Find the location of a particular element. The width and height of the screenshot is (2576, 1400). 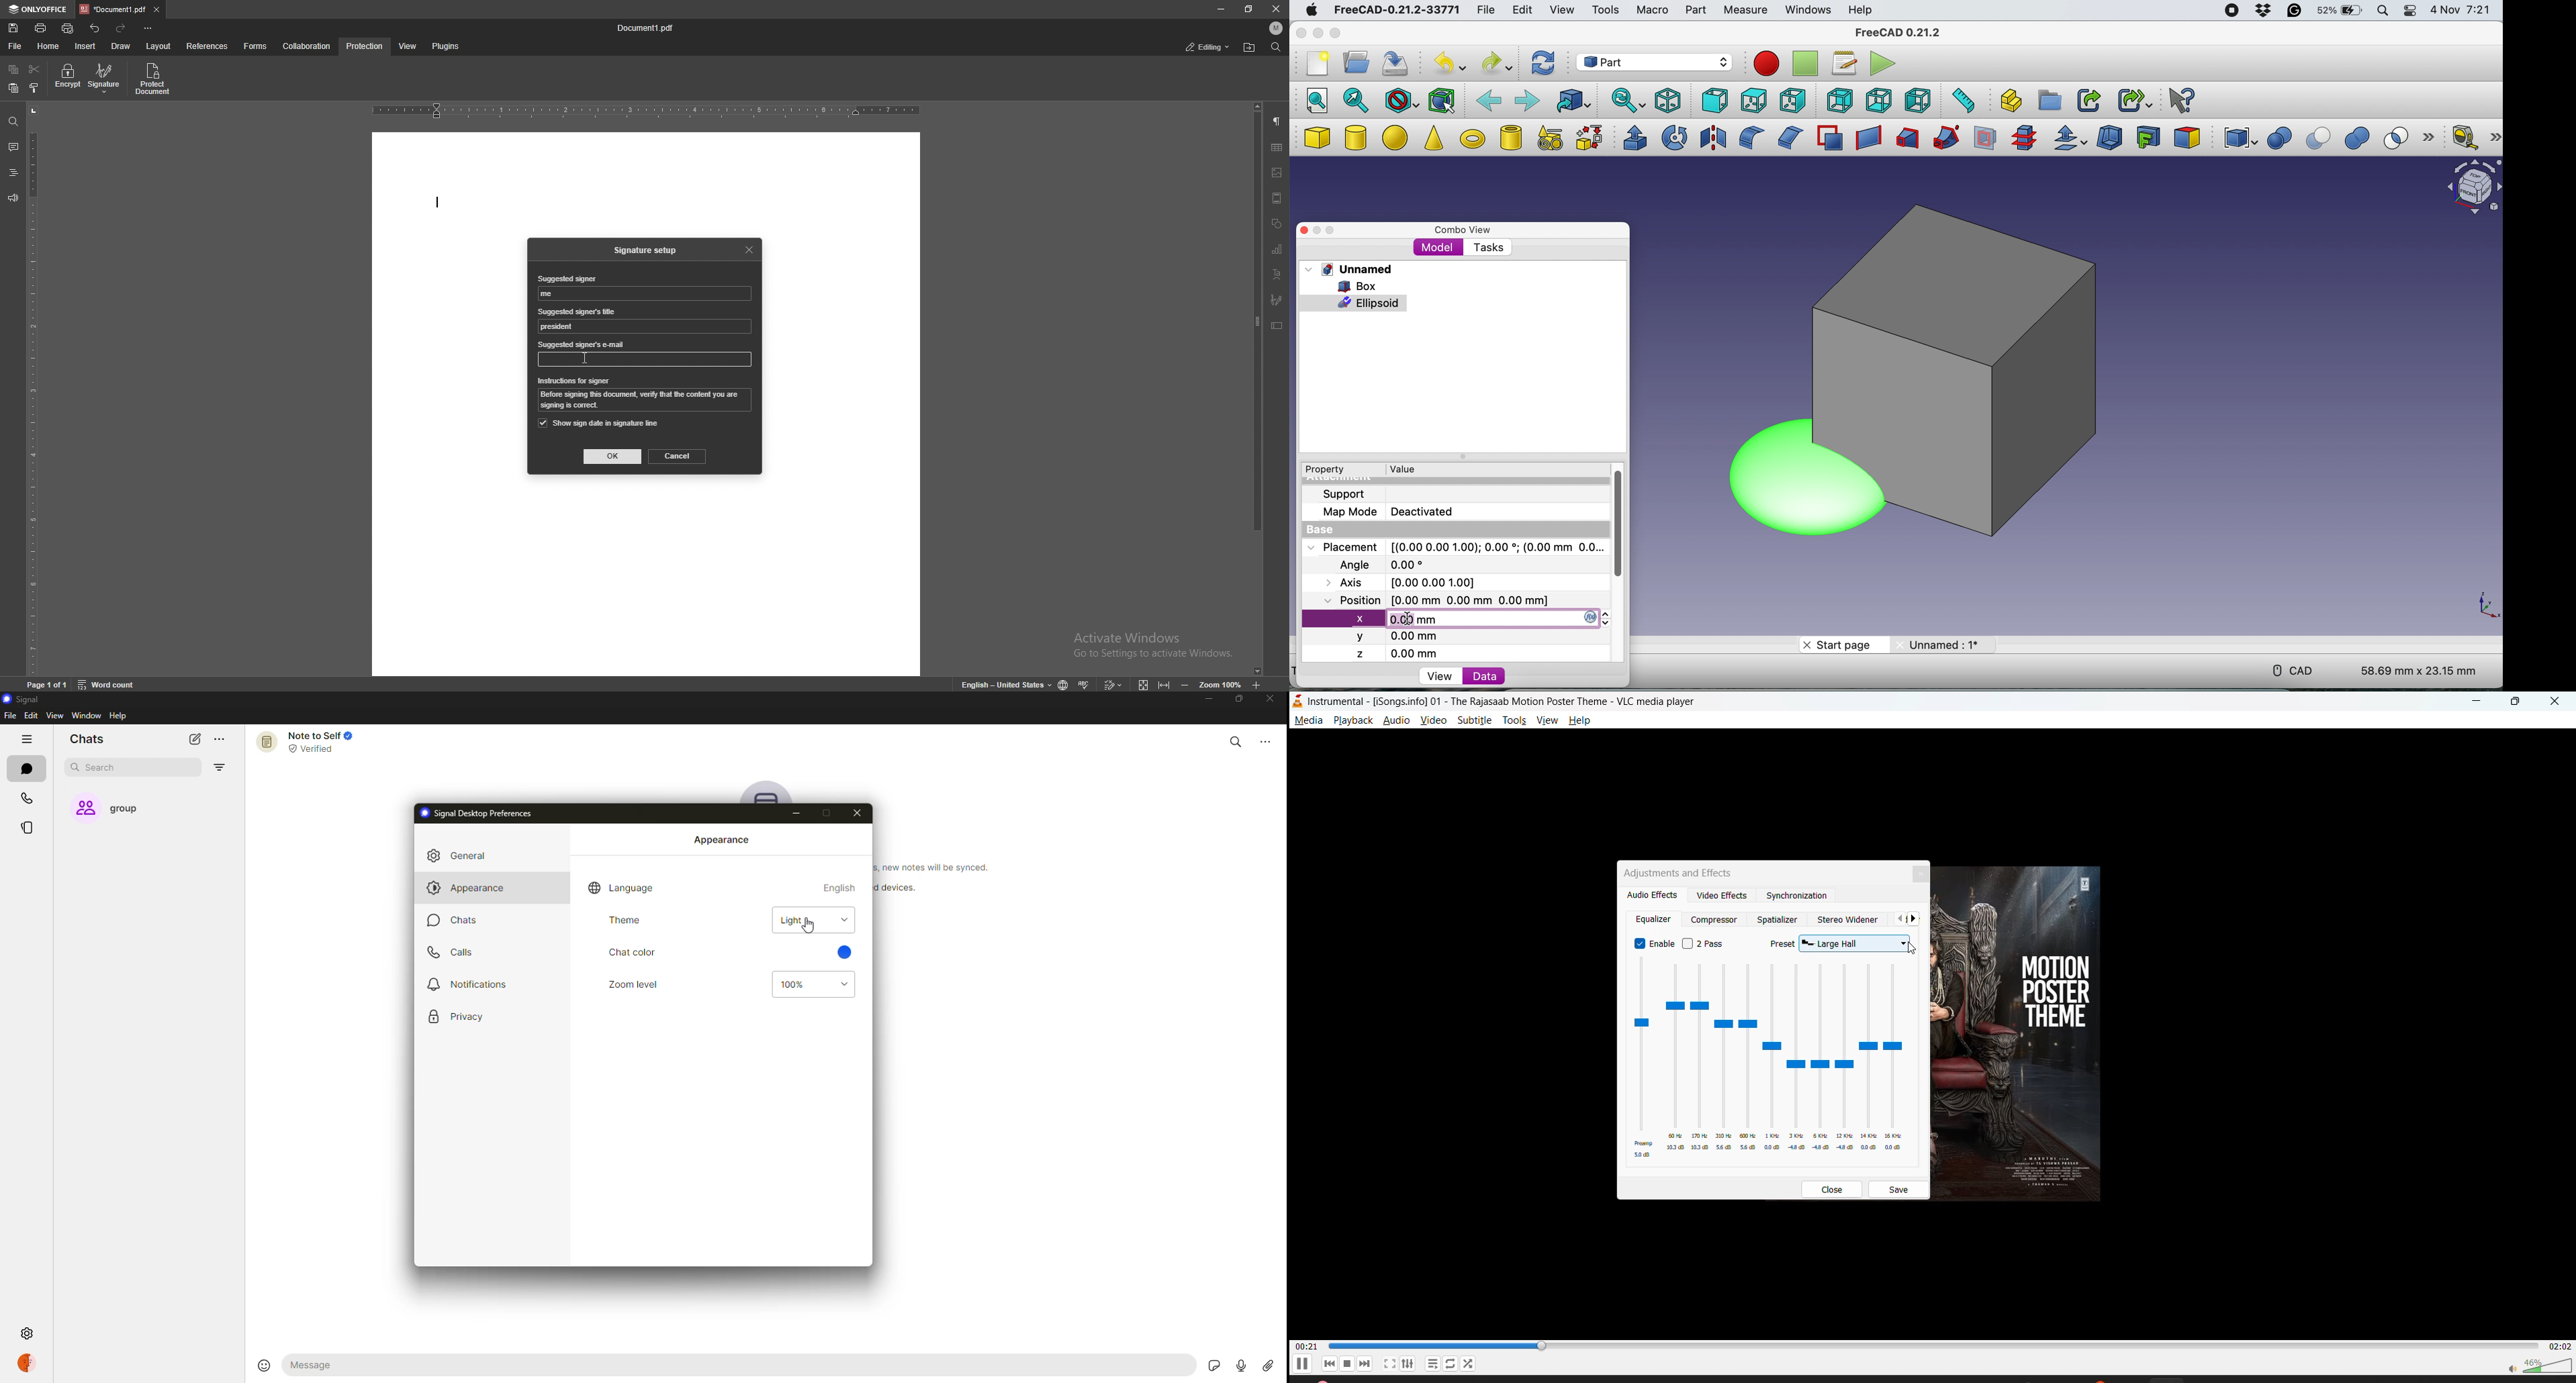

stories is located at coordinates (31, 828).